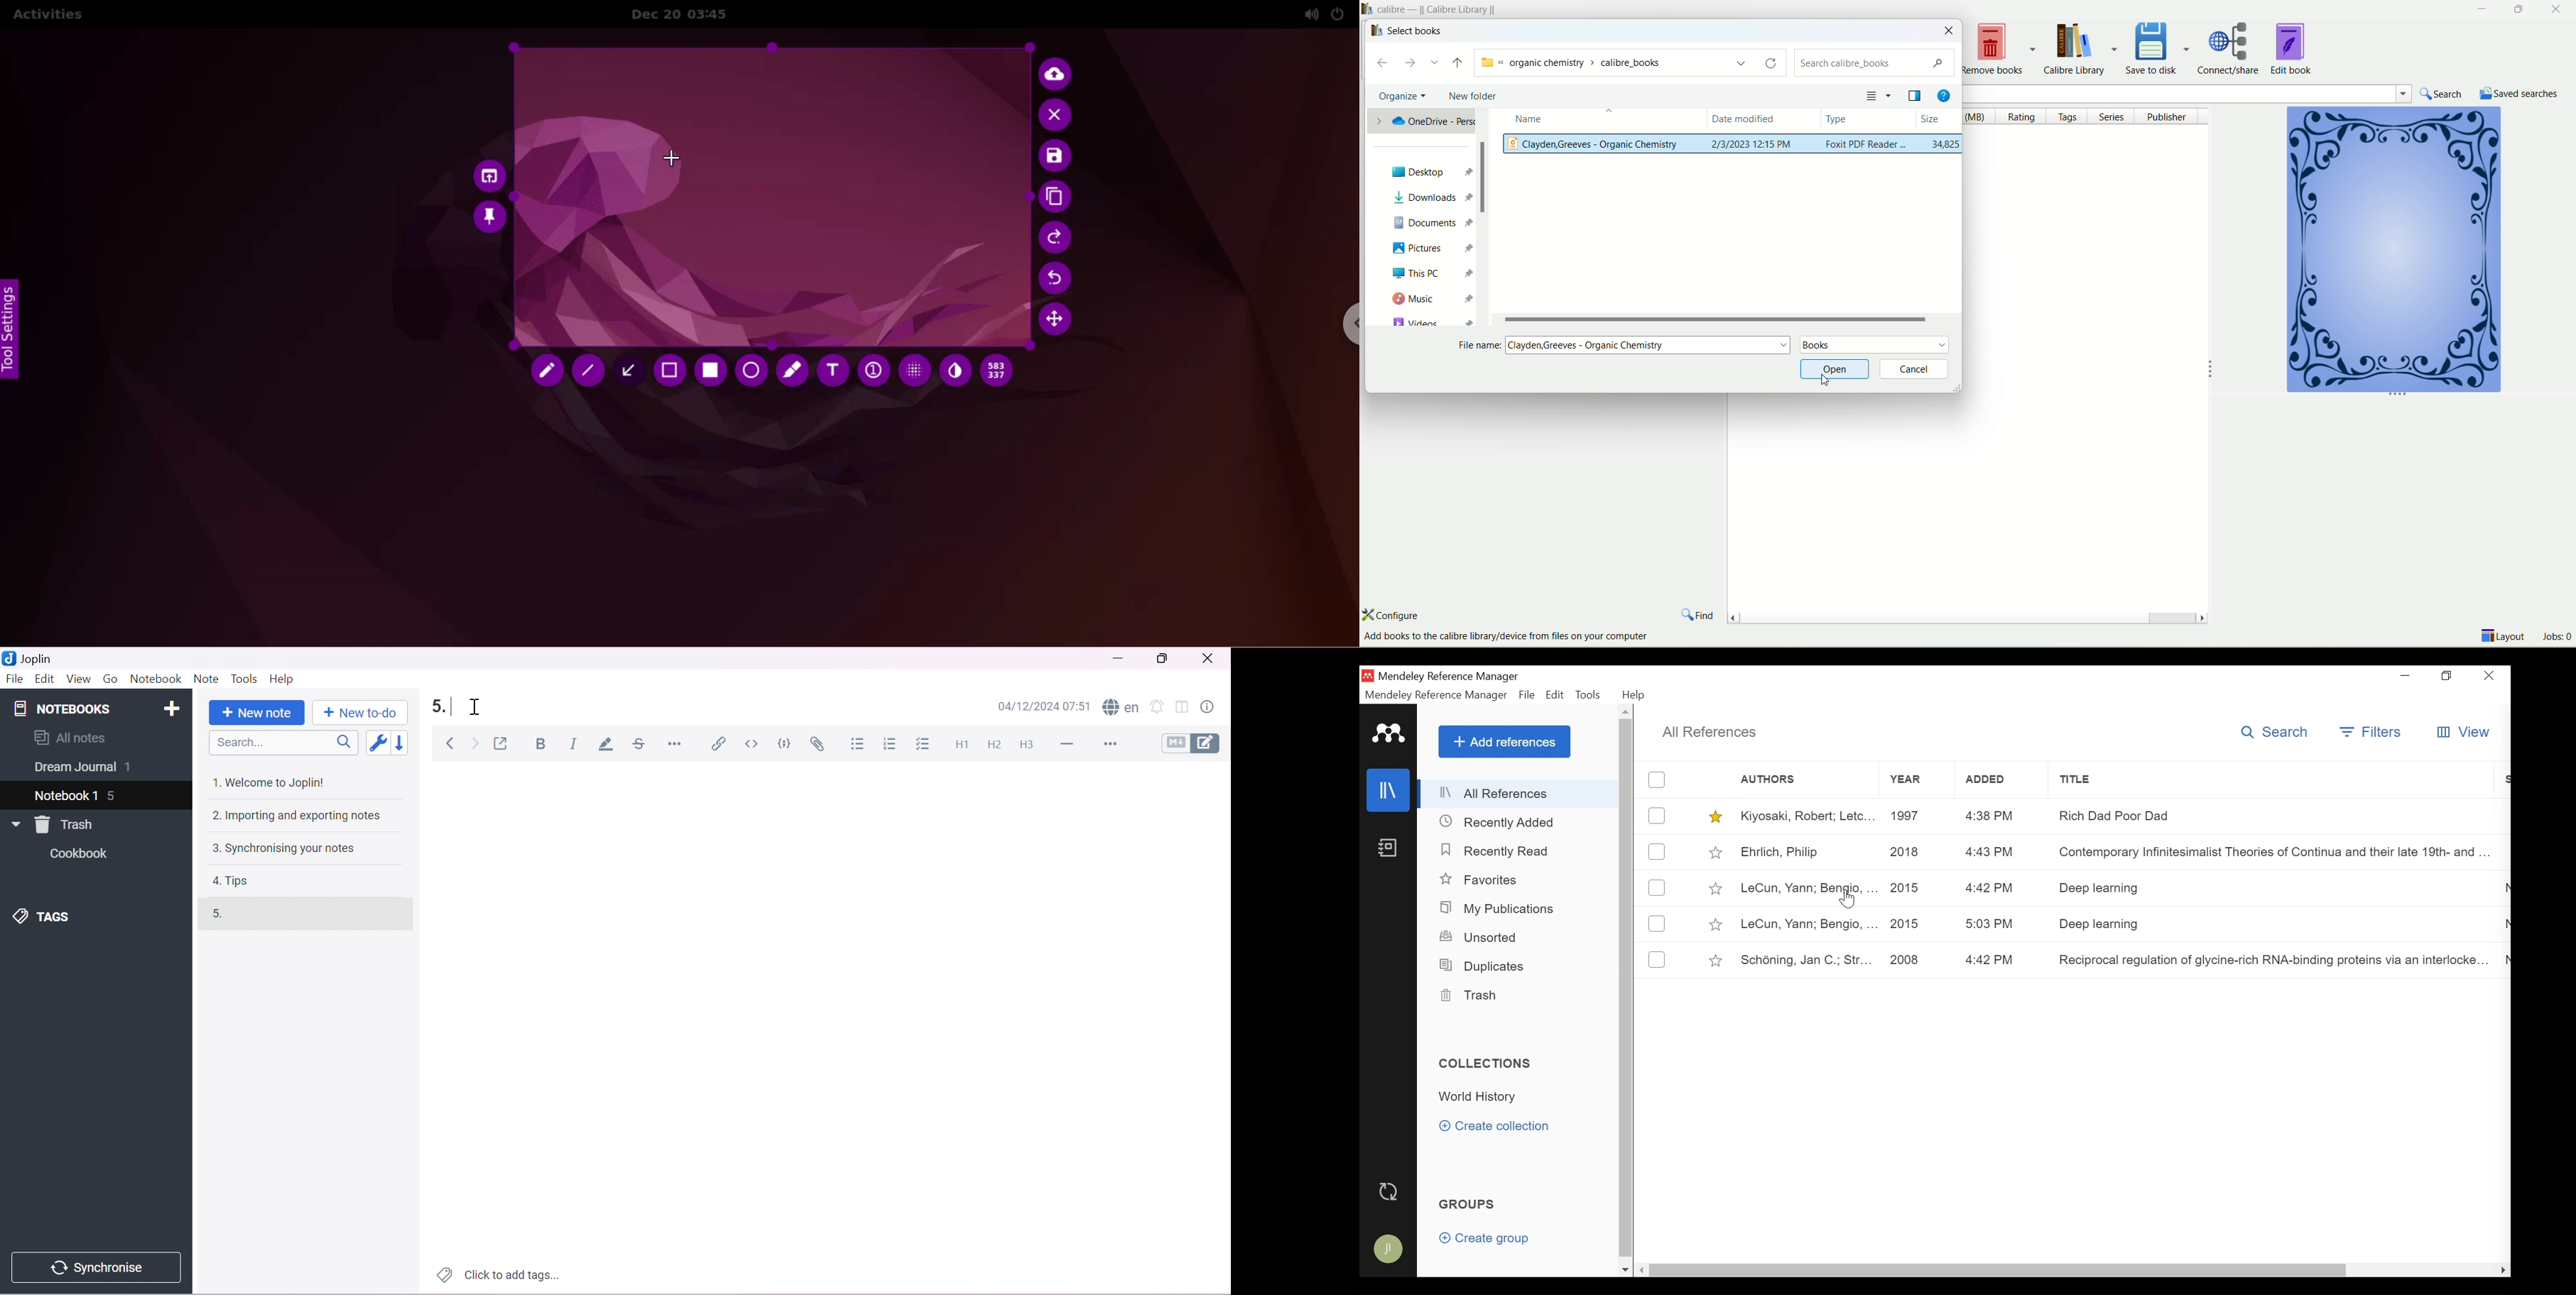 The width and height of the screenshot is (2576, 1316). What do you see at coordinates (787, 743) in the screenshot?
I see `Code` at bounding box center [787, 743].